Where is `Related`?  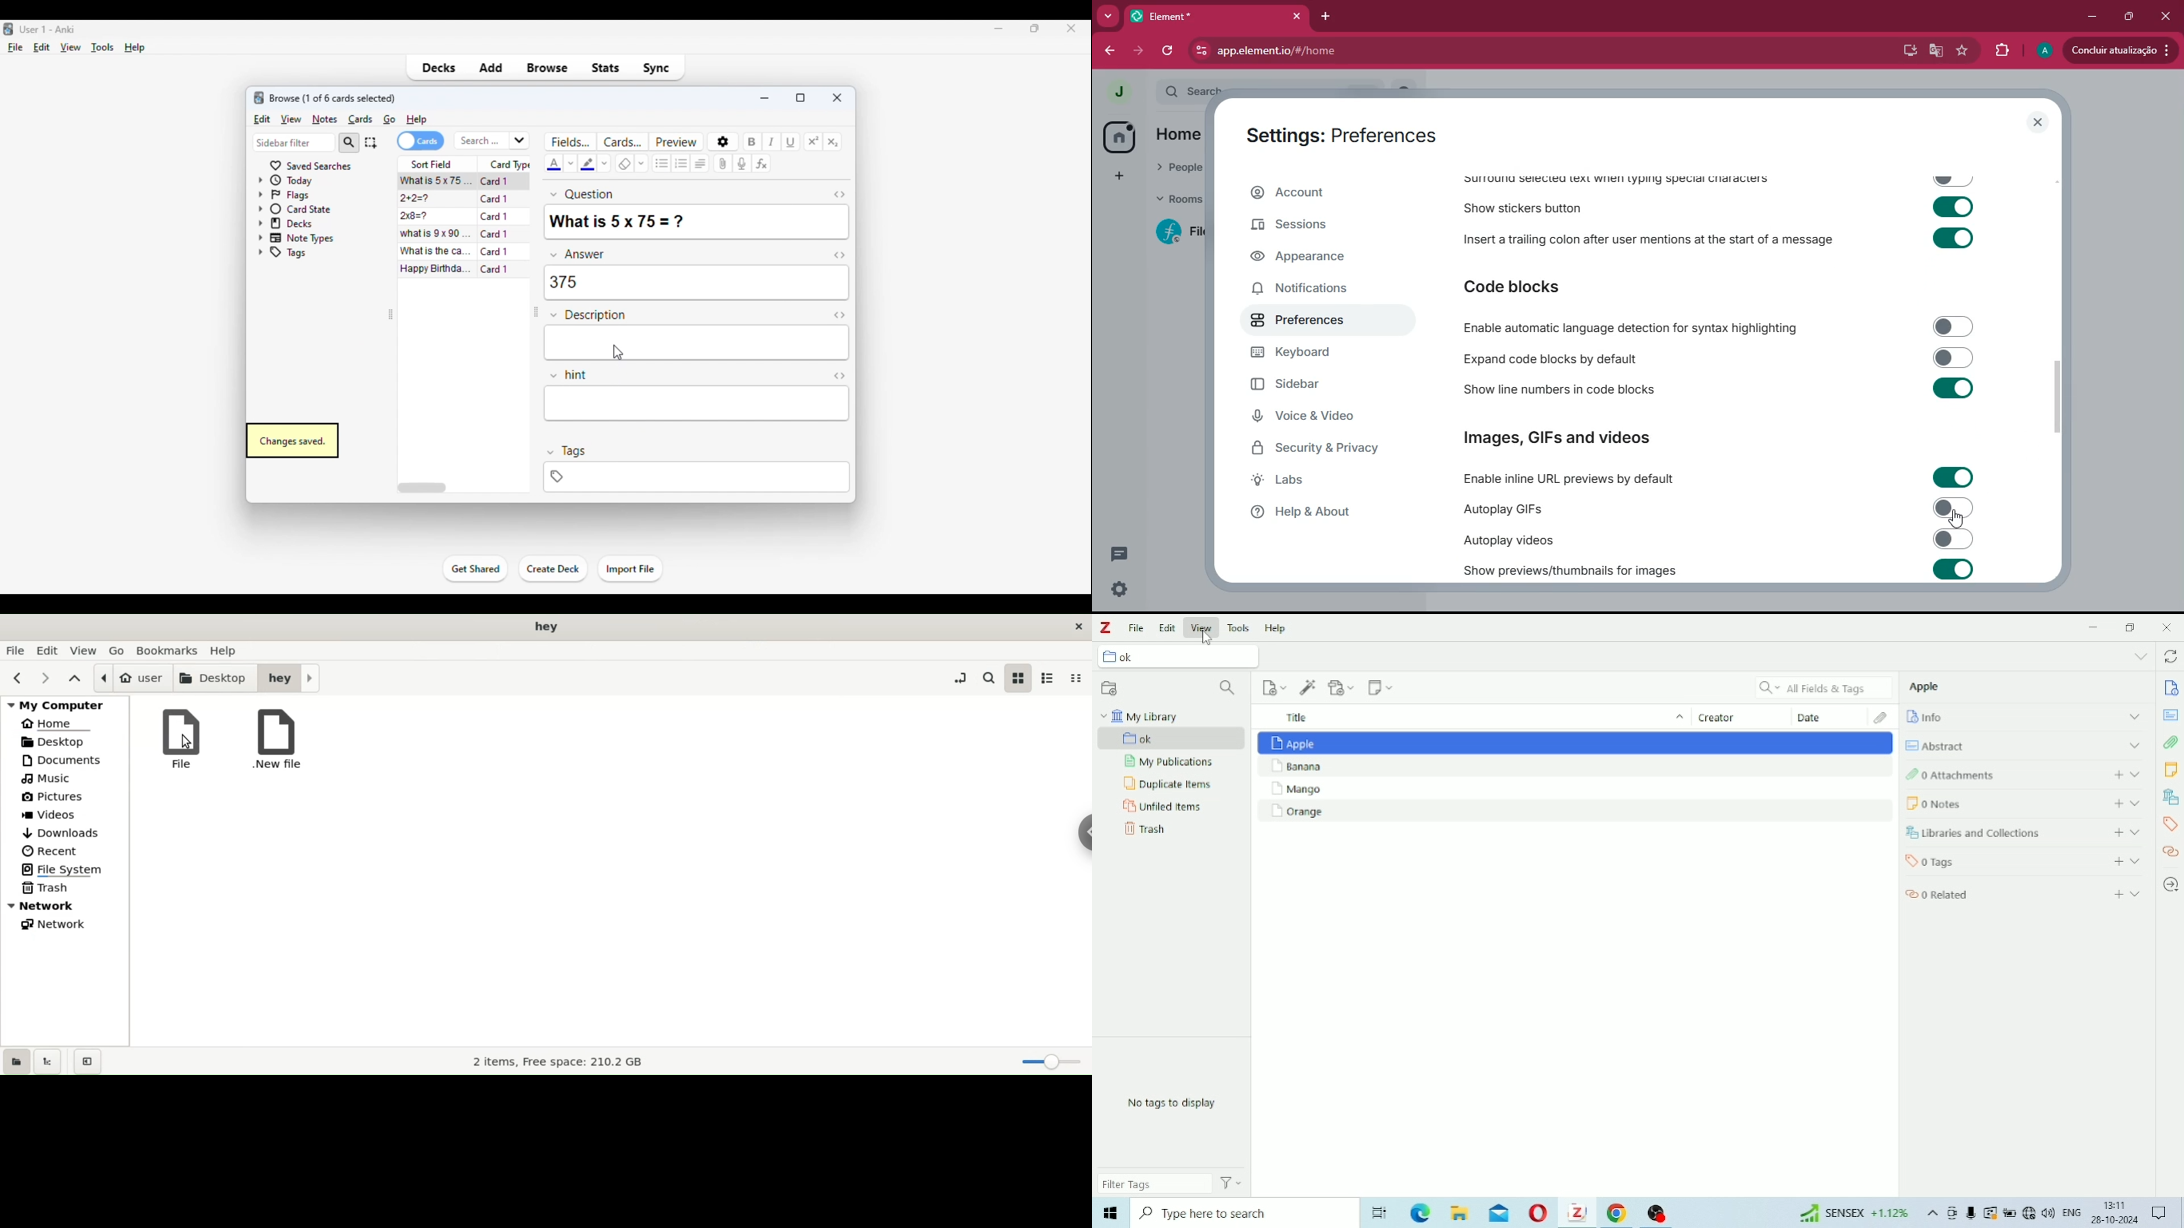
Related is located at coordinates (1955, 895).